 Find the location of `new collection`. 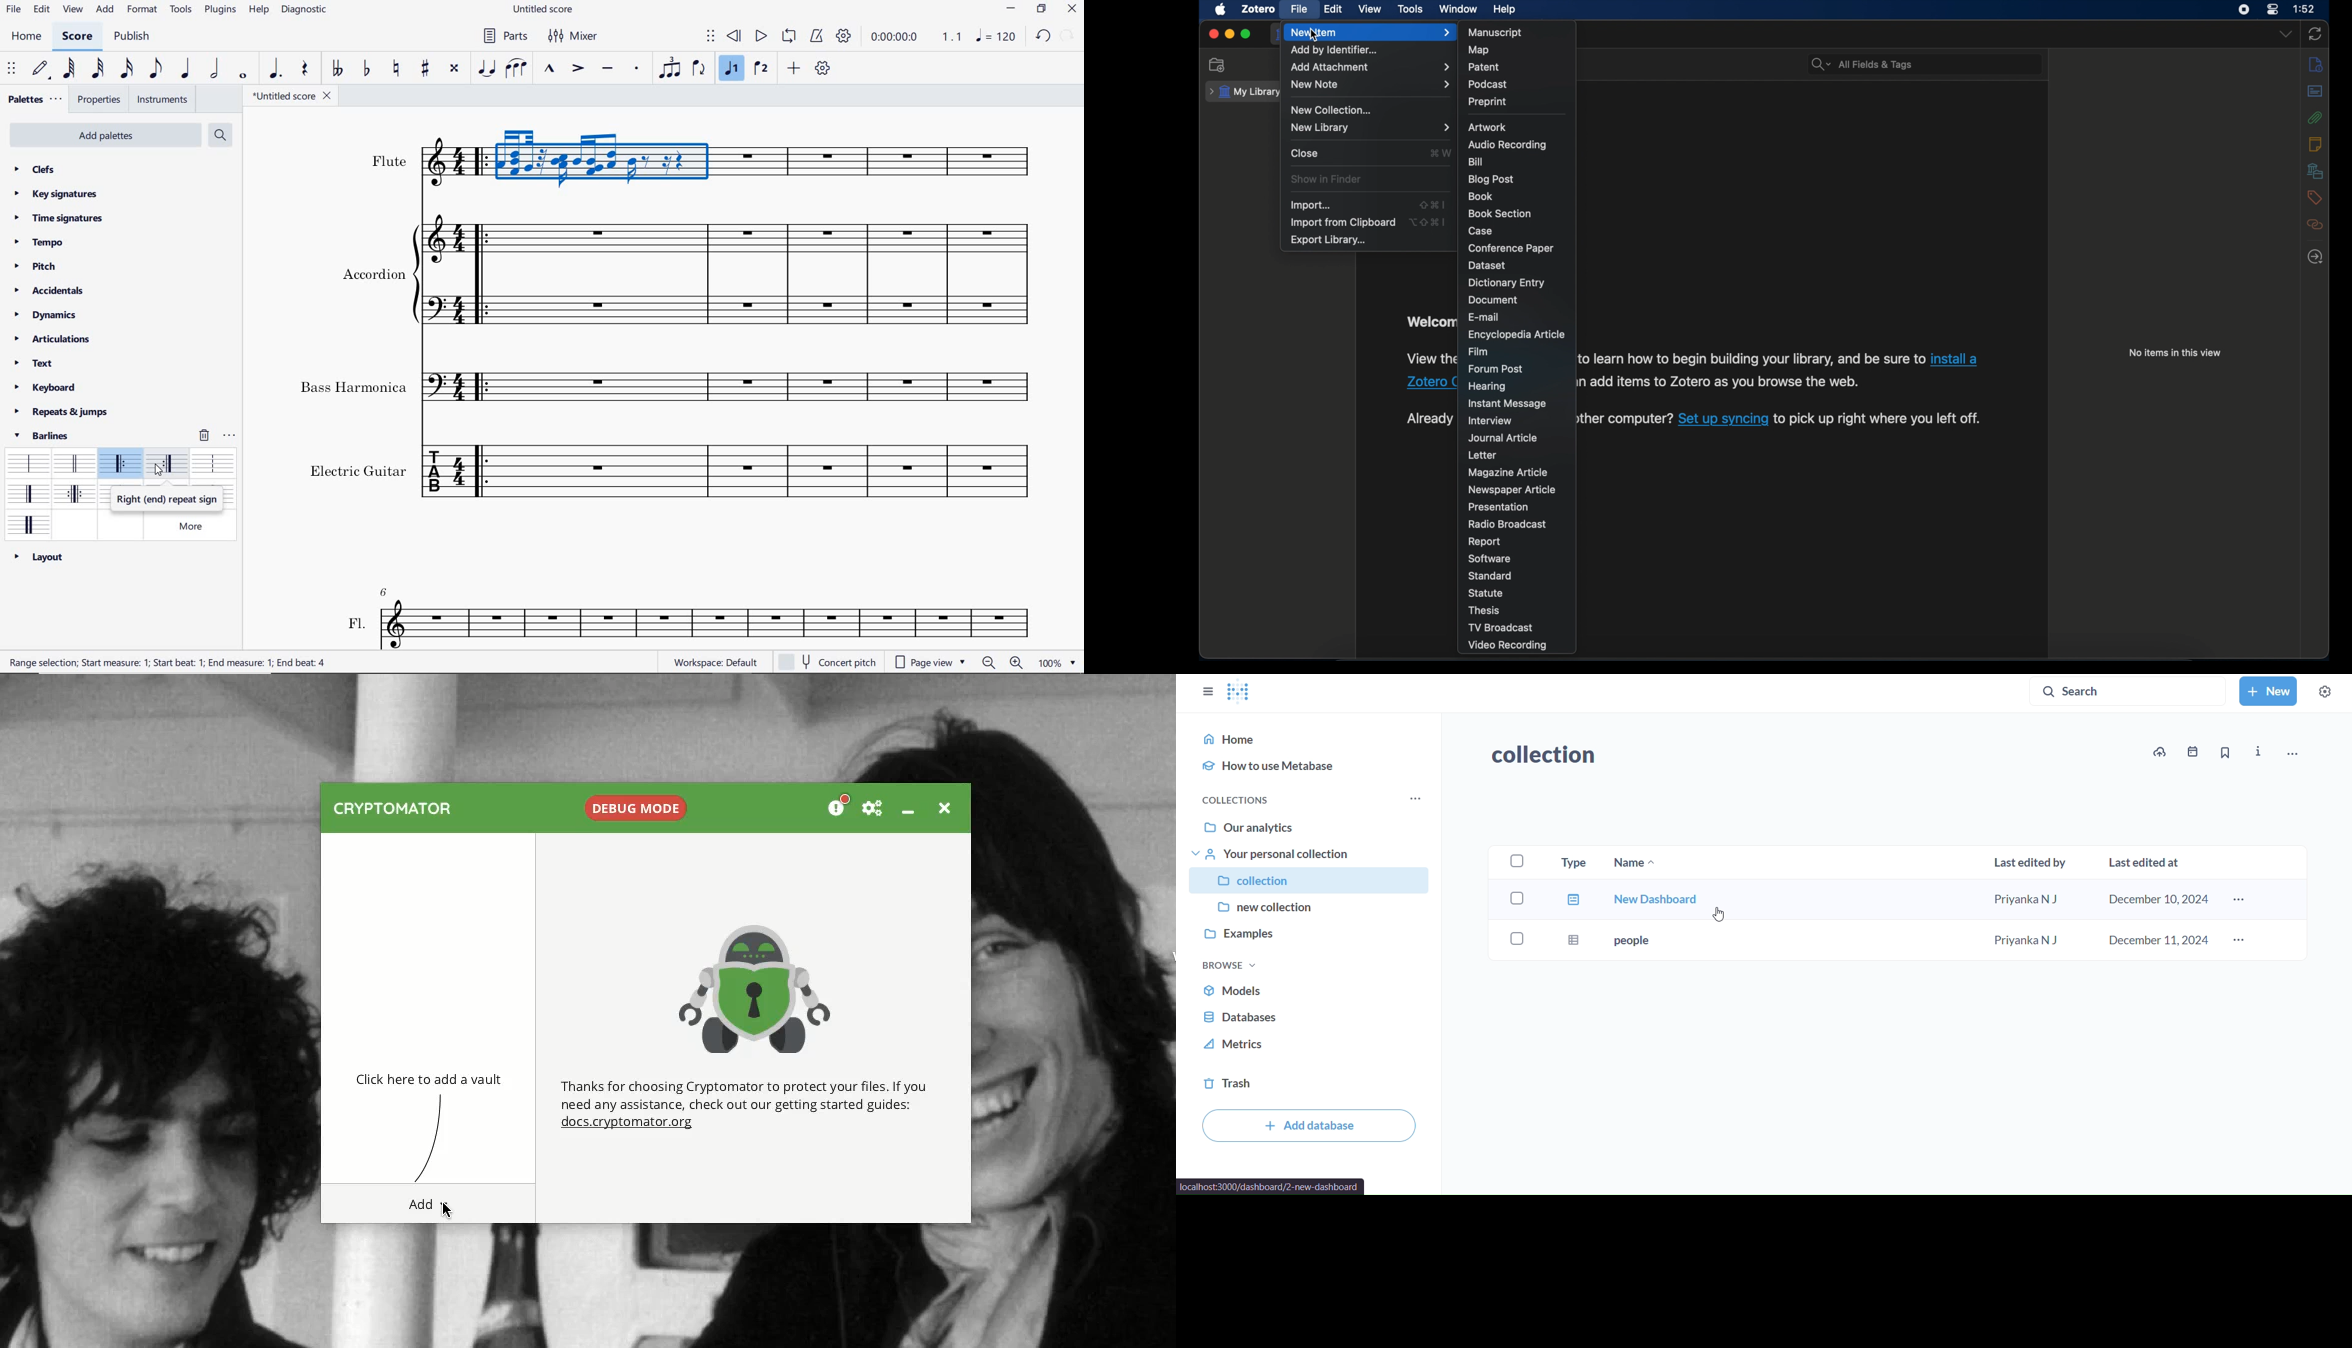

new collection is located at coordinates (1333, 110).